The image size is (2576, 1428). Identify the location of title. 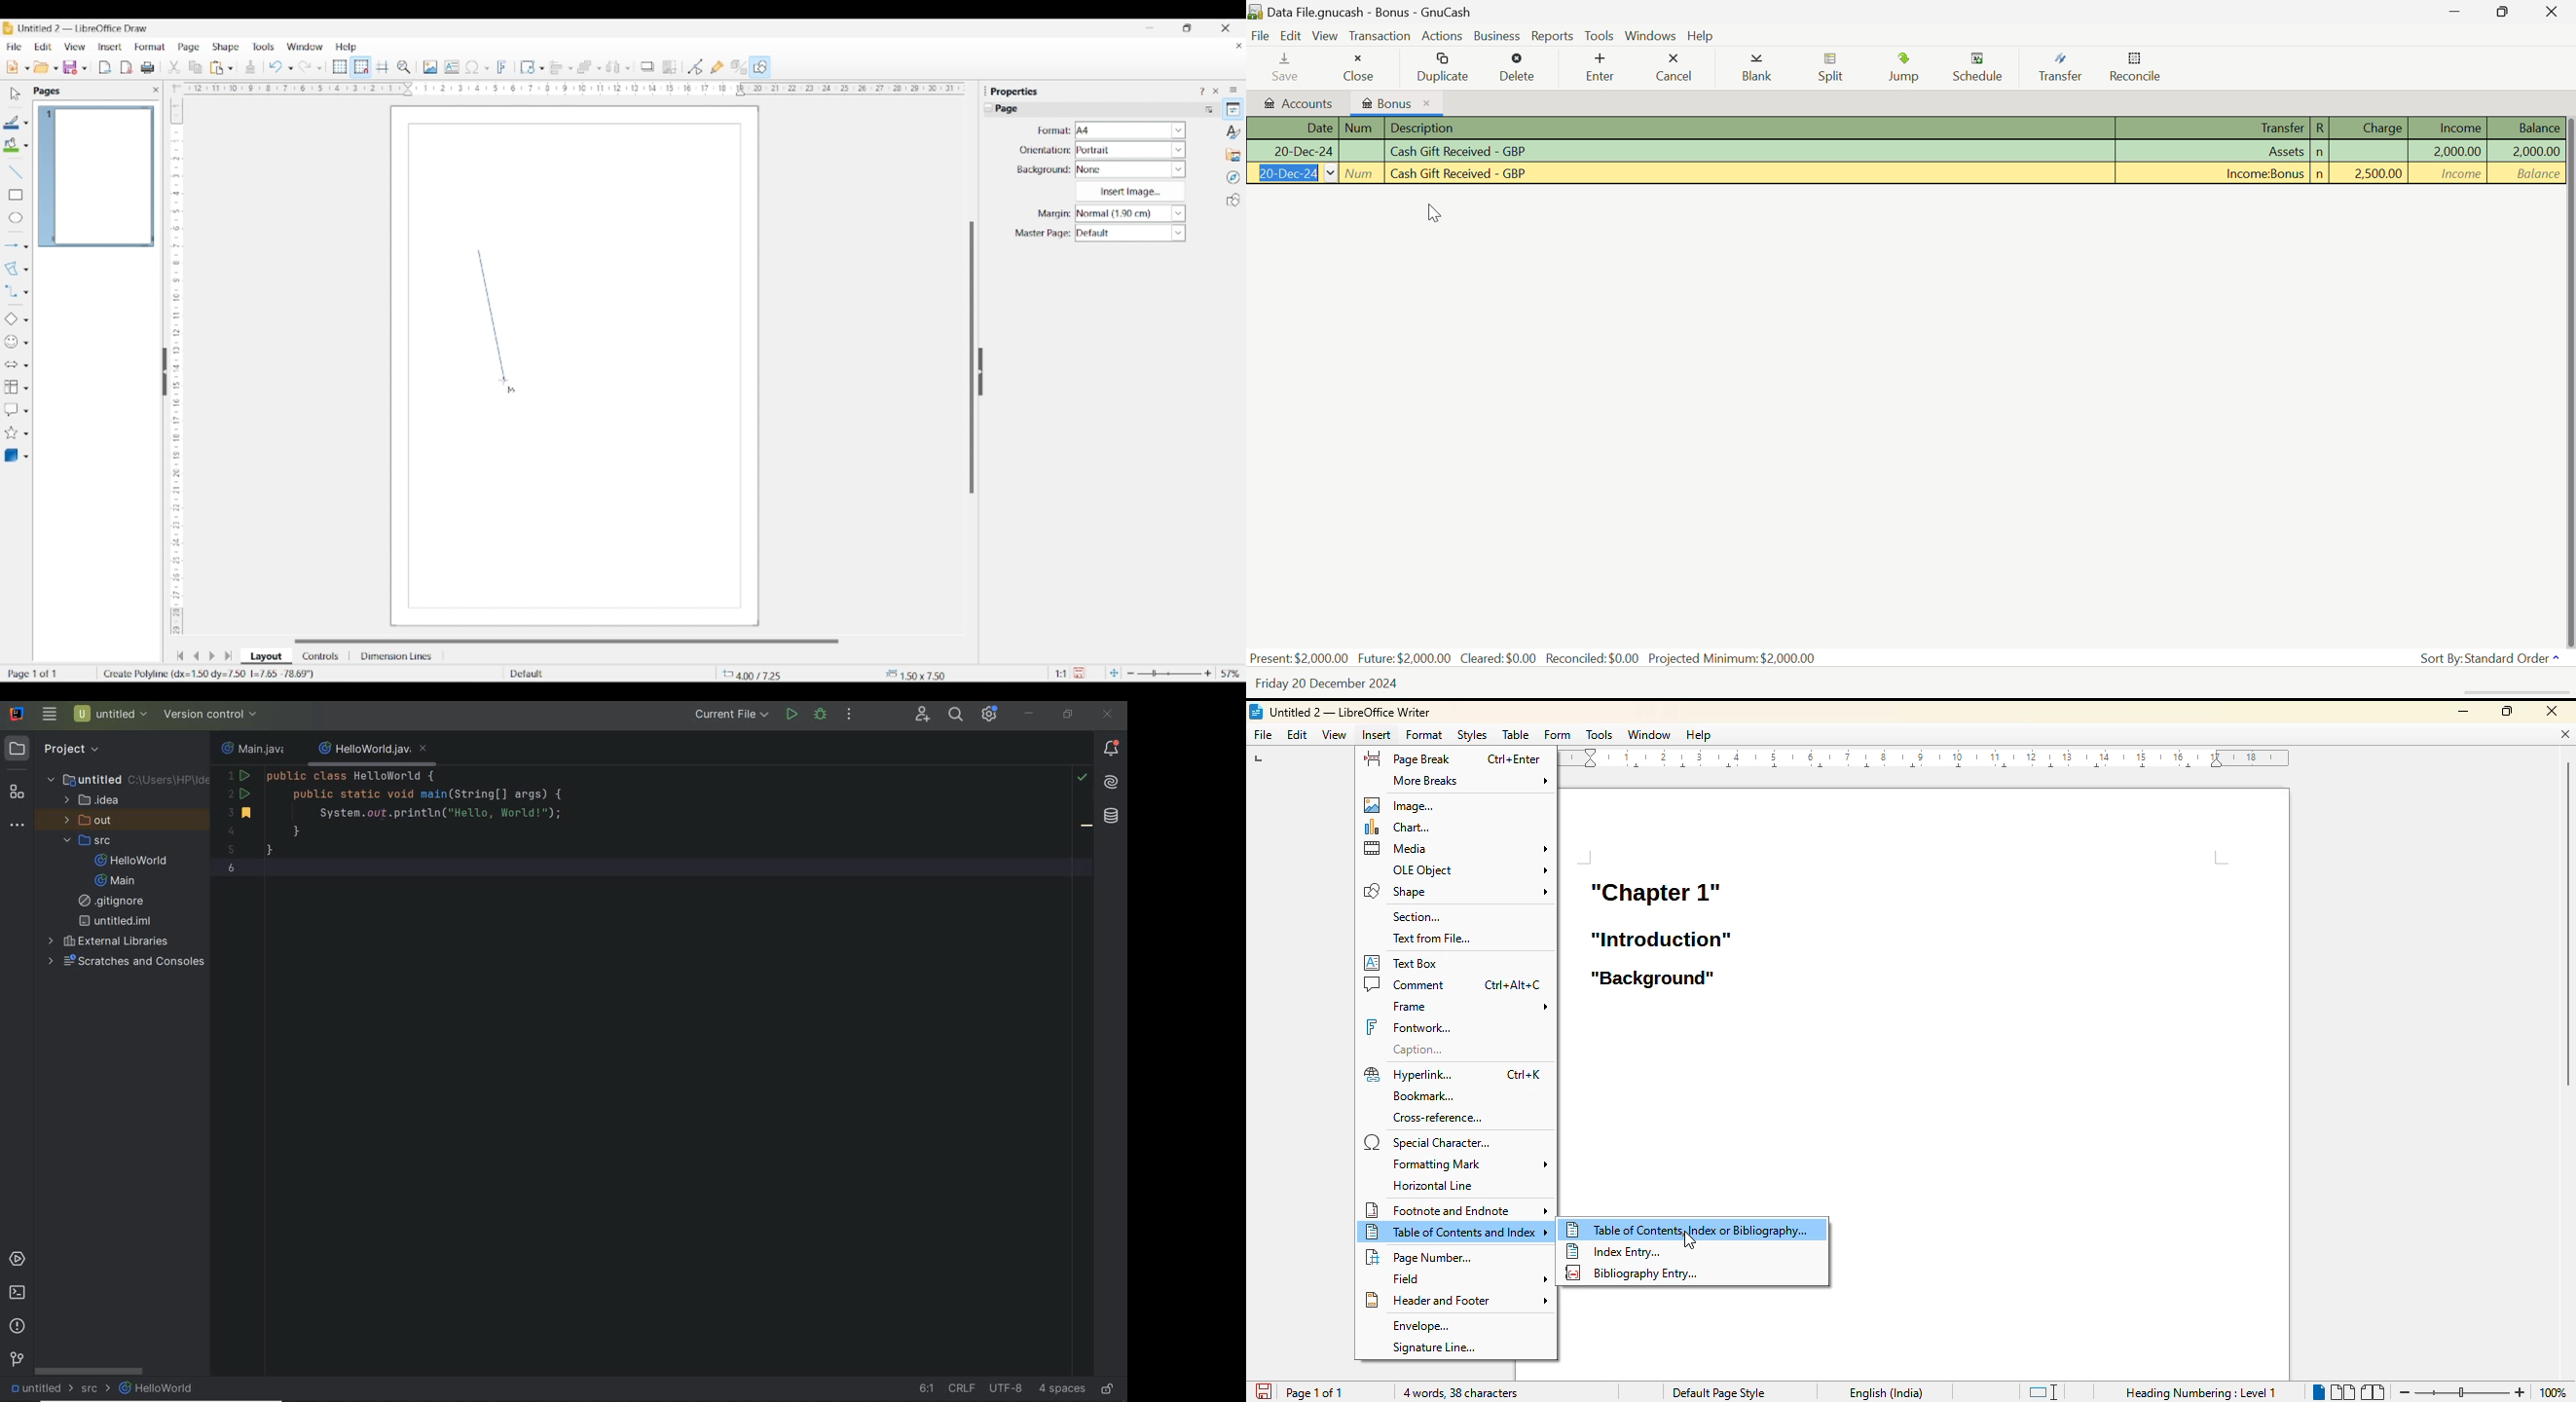
(1340, 712).